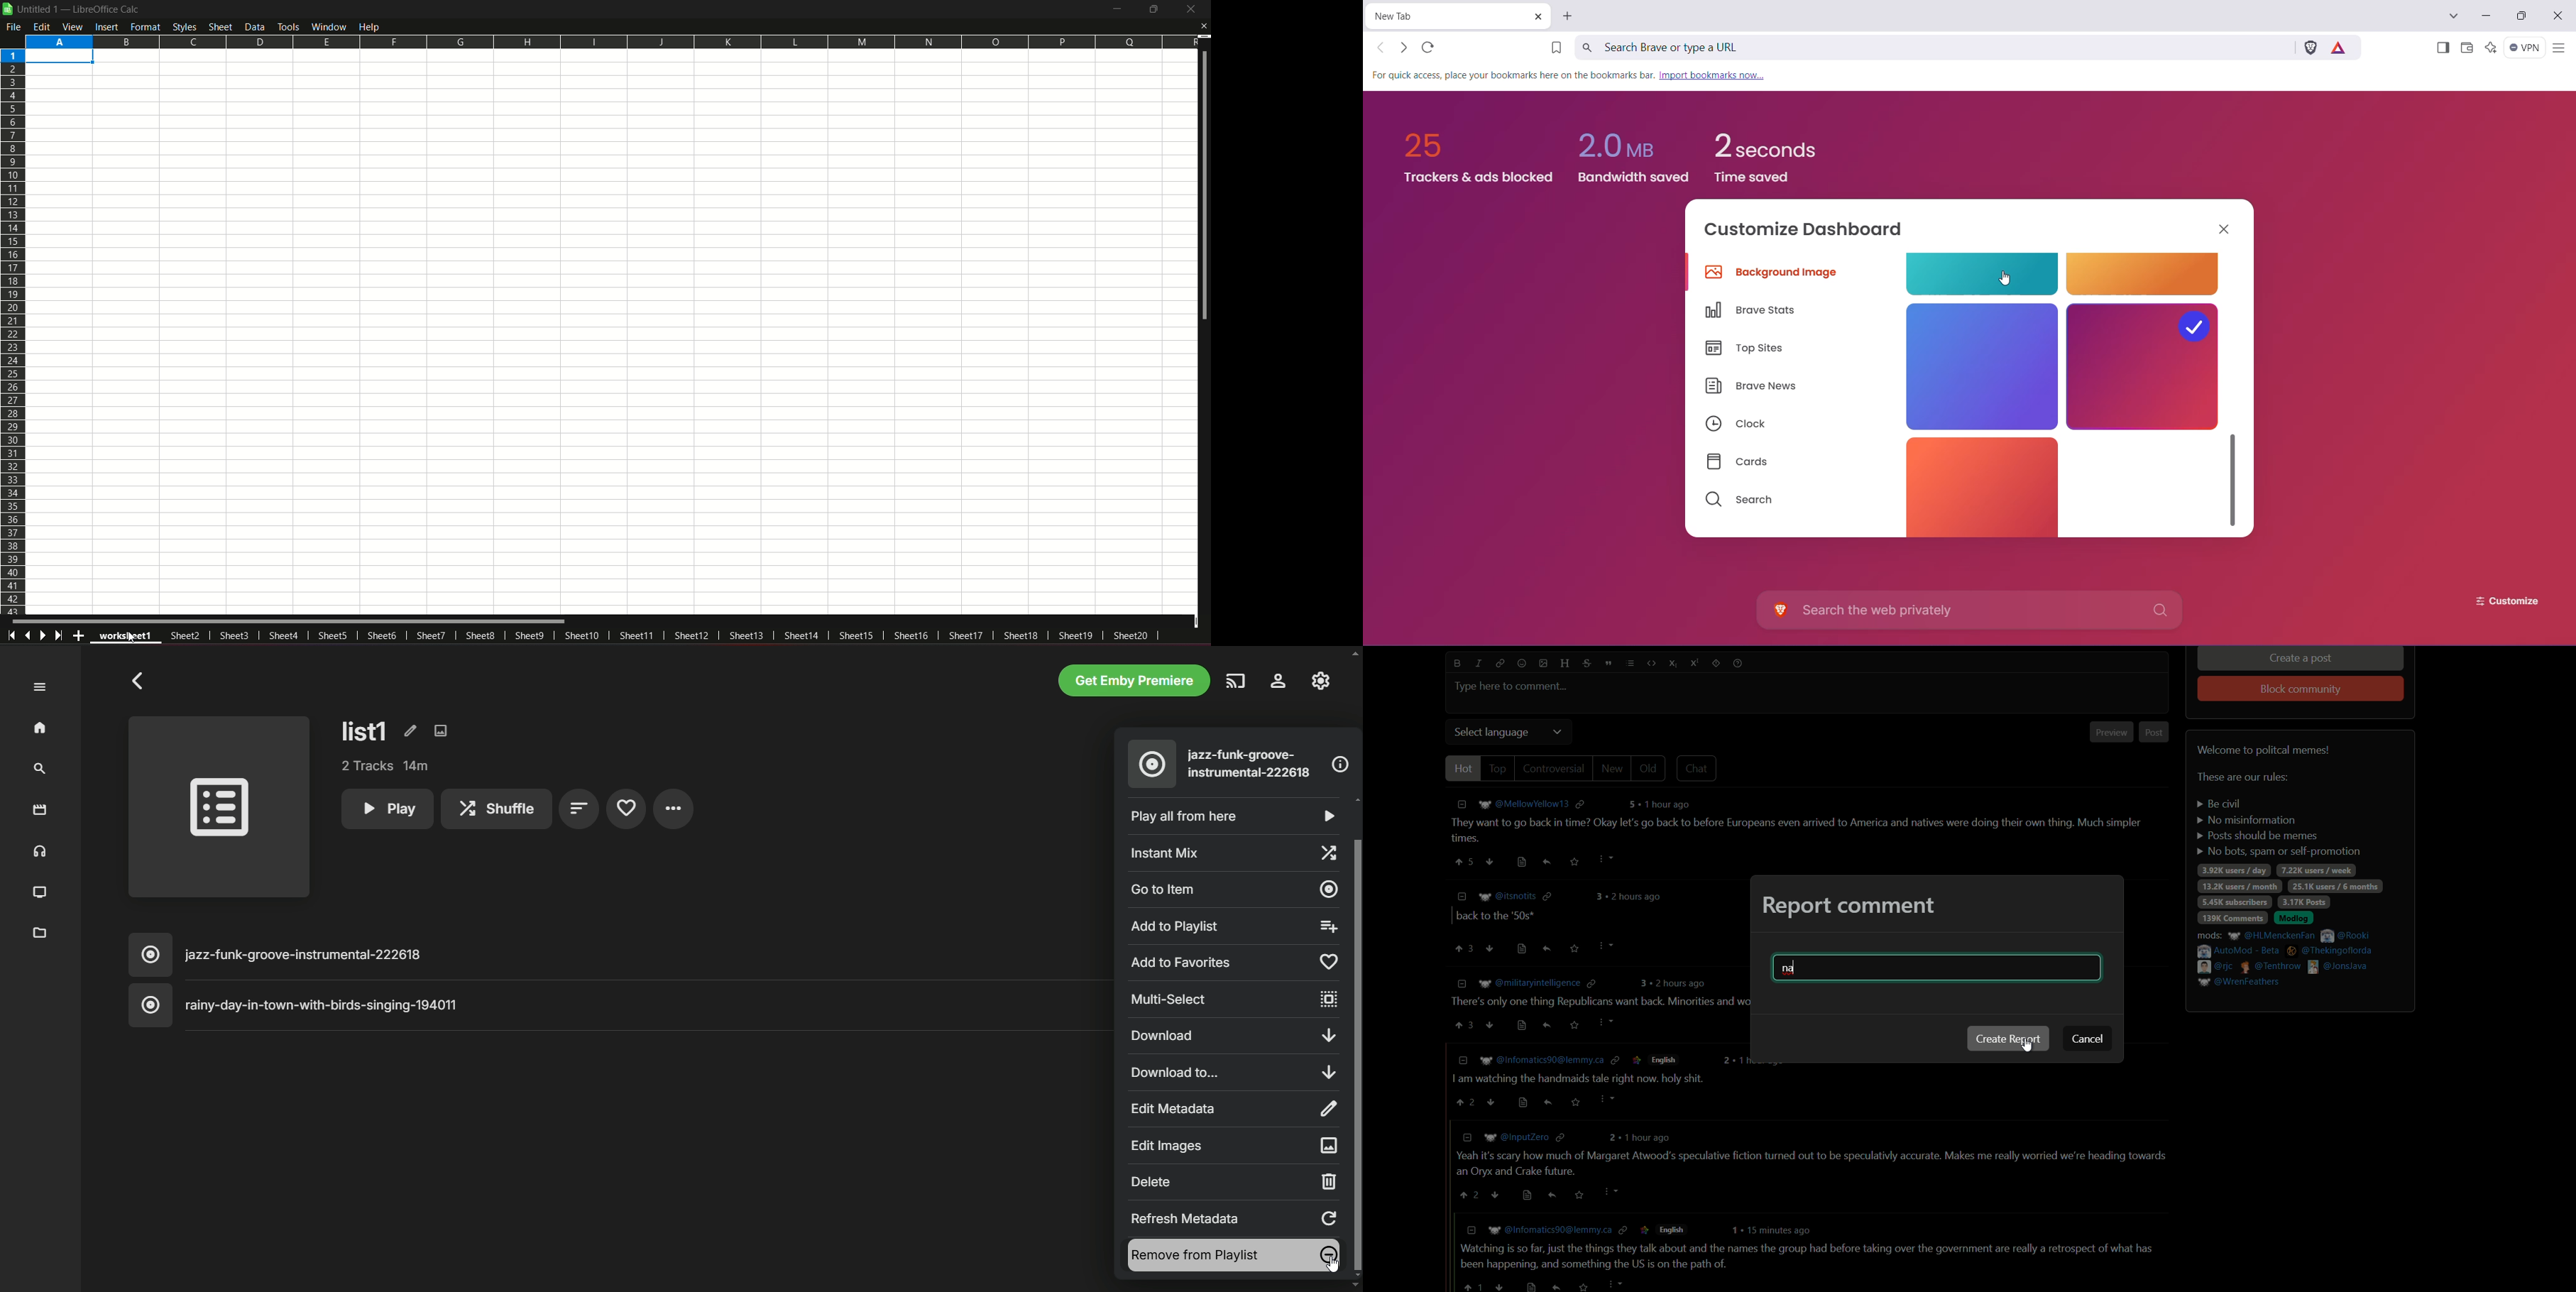 The height and width of the screenshot is (1316, 2576). What do you see at coordinates (1852, 906) in the screenshot?
I see `report comment` at bounding box center [1852, 906].